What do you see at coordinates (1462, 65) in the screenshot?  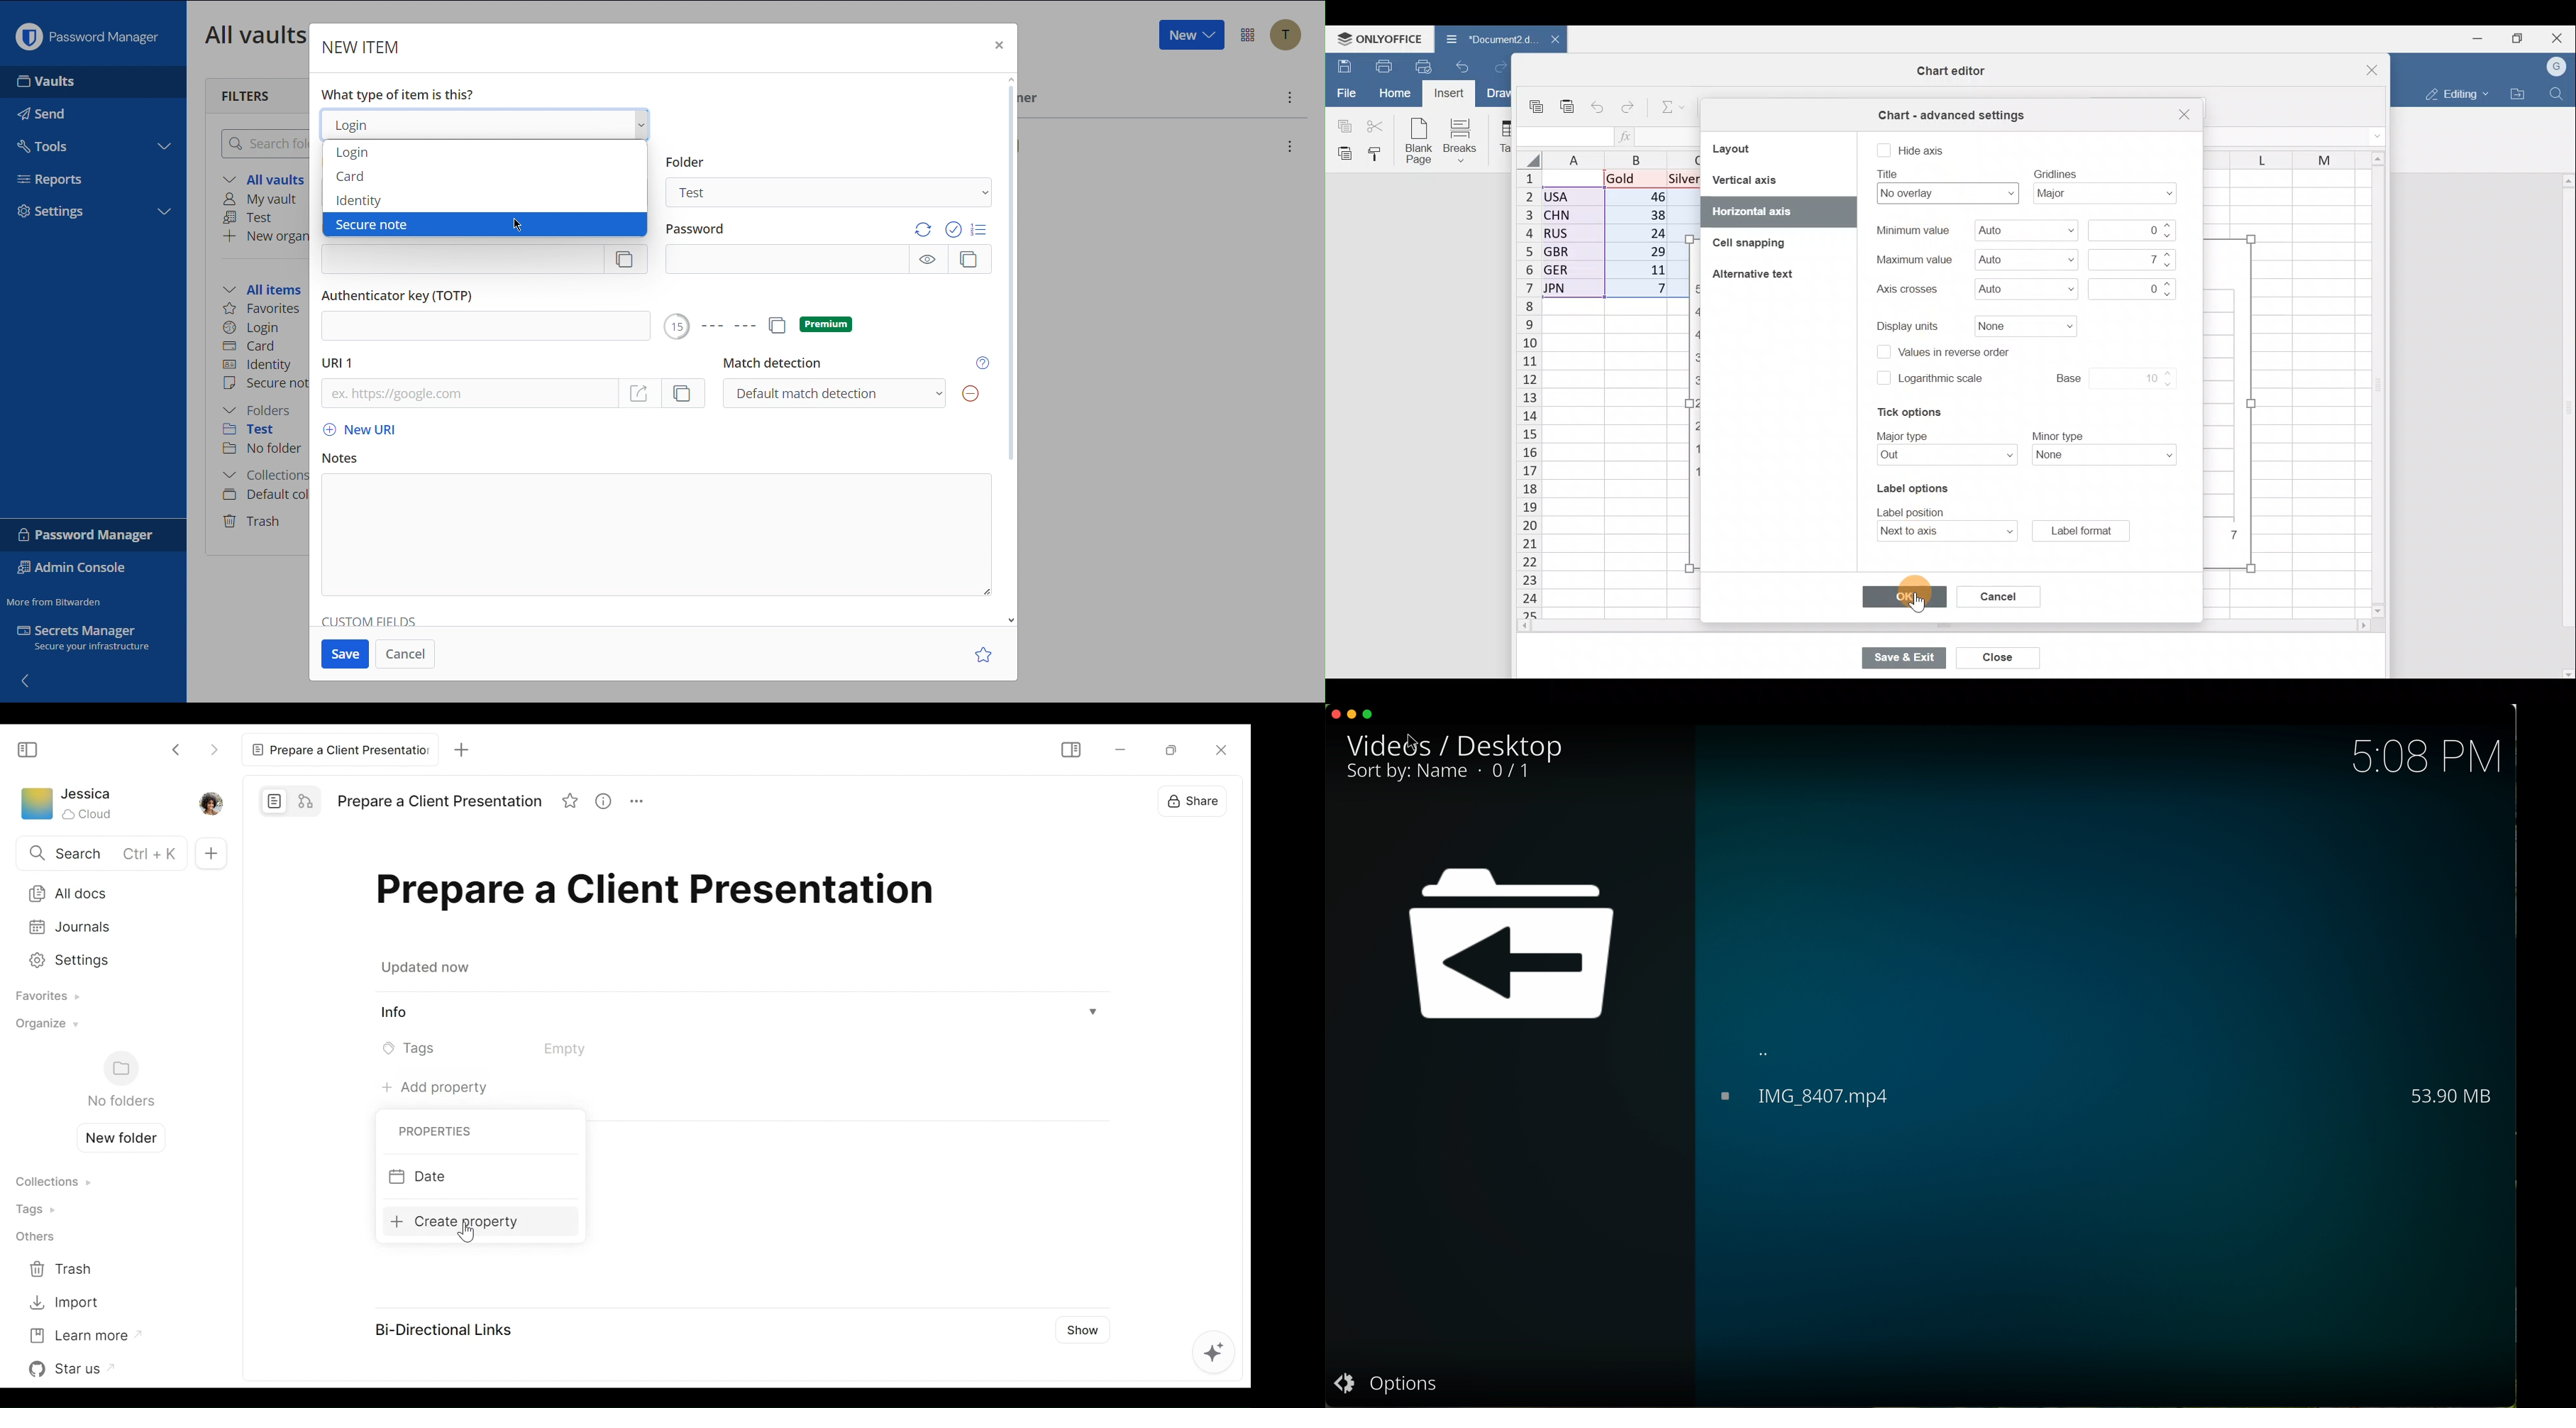 I see `Undo` at bounding box center [1462, 65].